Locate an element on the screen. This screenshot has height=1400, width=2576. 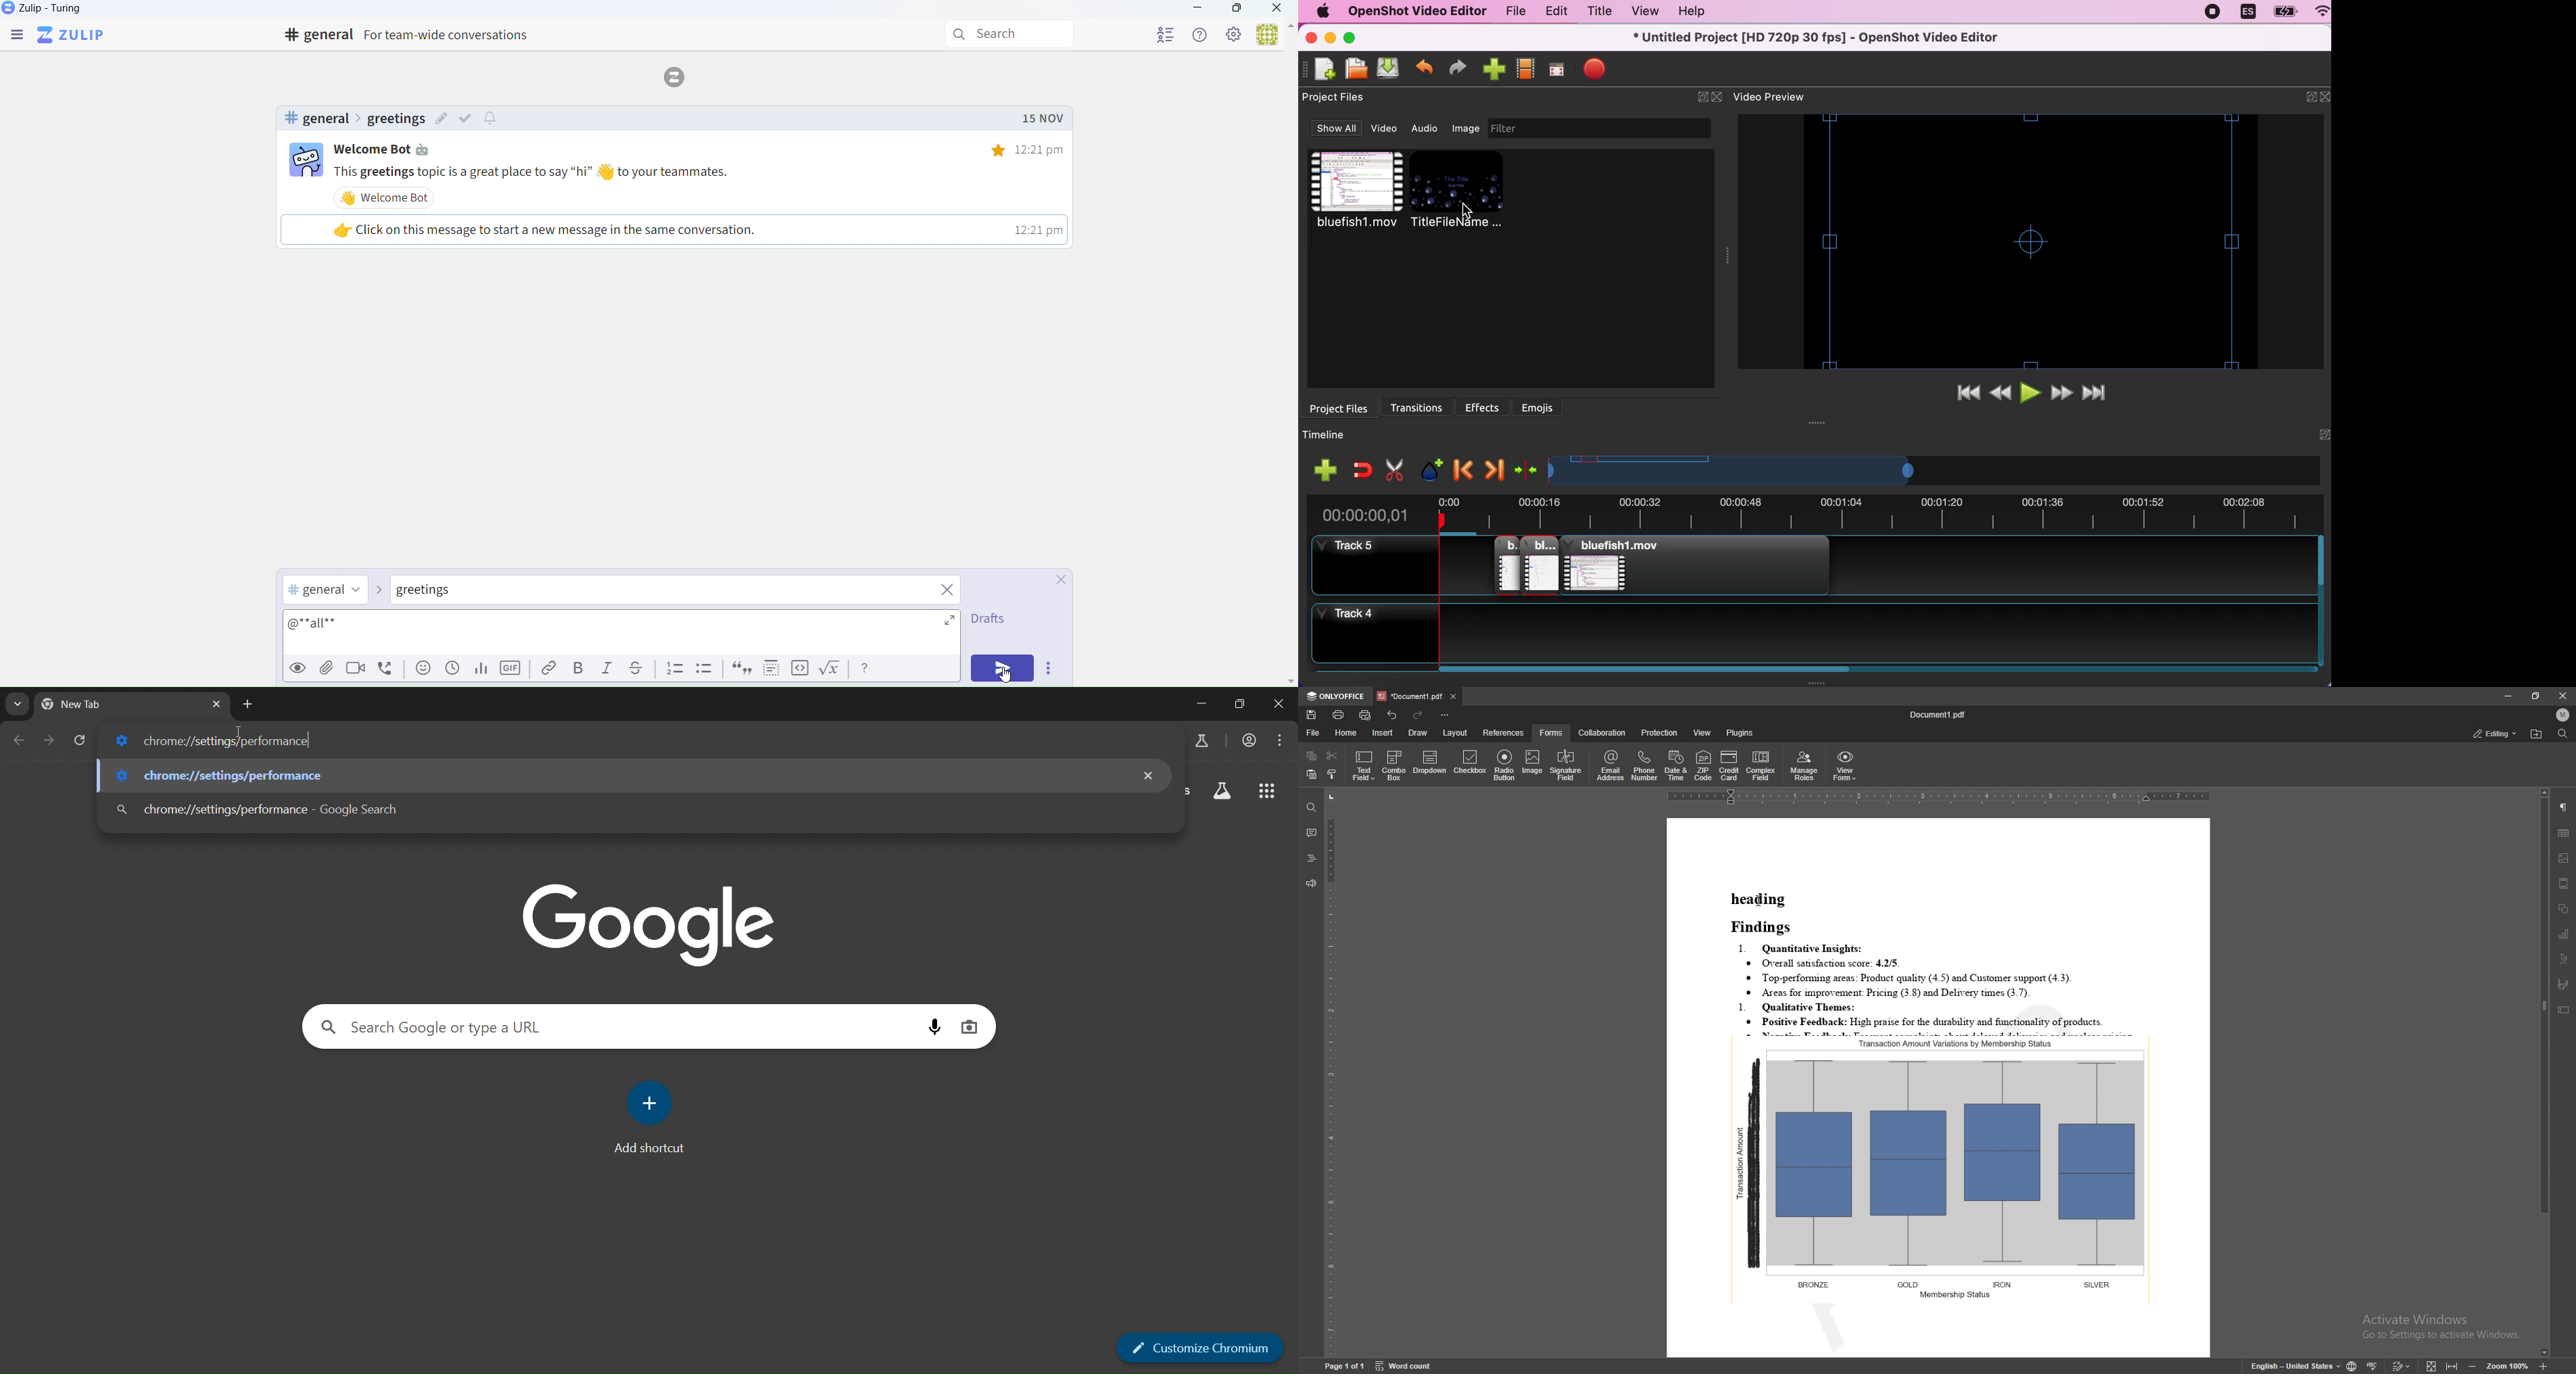
titlefilename is located at coordinates (1463, 192).